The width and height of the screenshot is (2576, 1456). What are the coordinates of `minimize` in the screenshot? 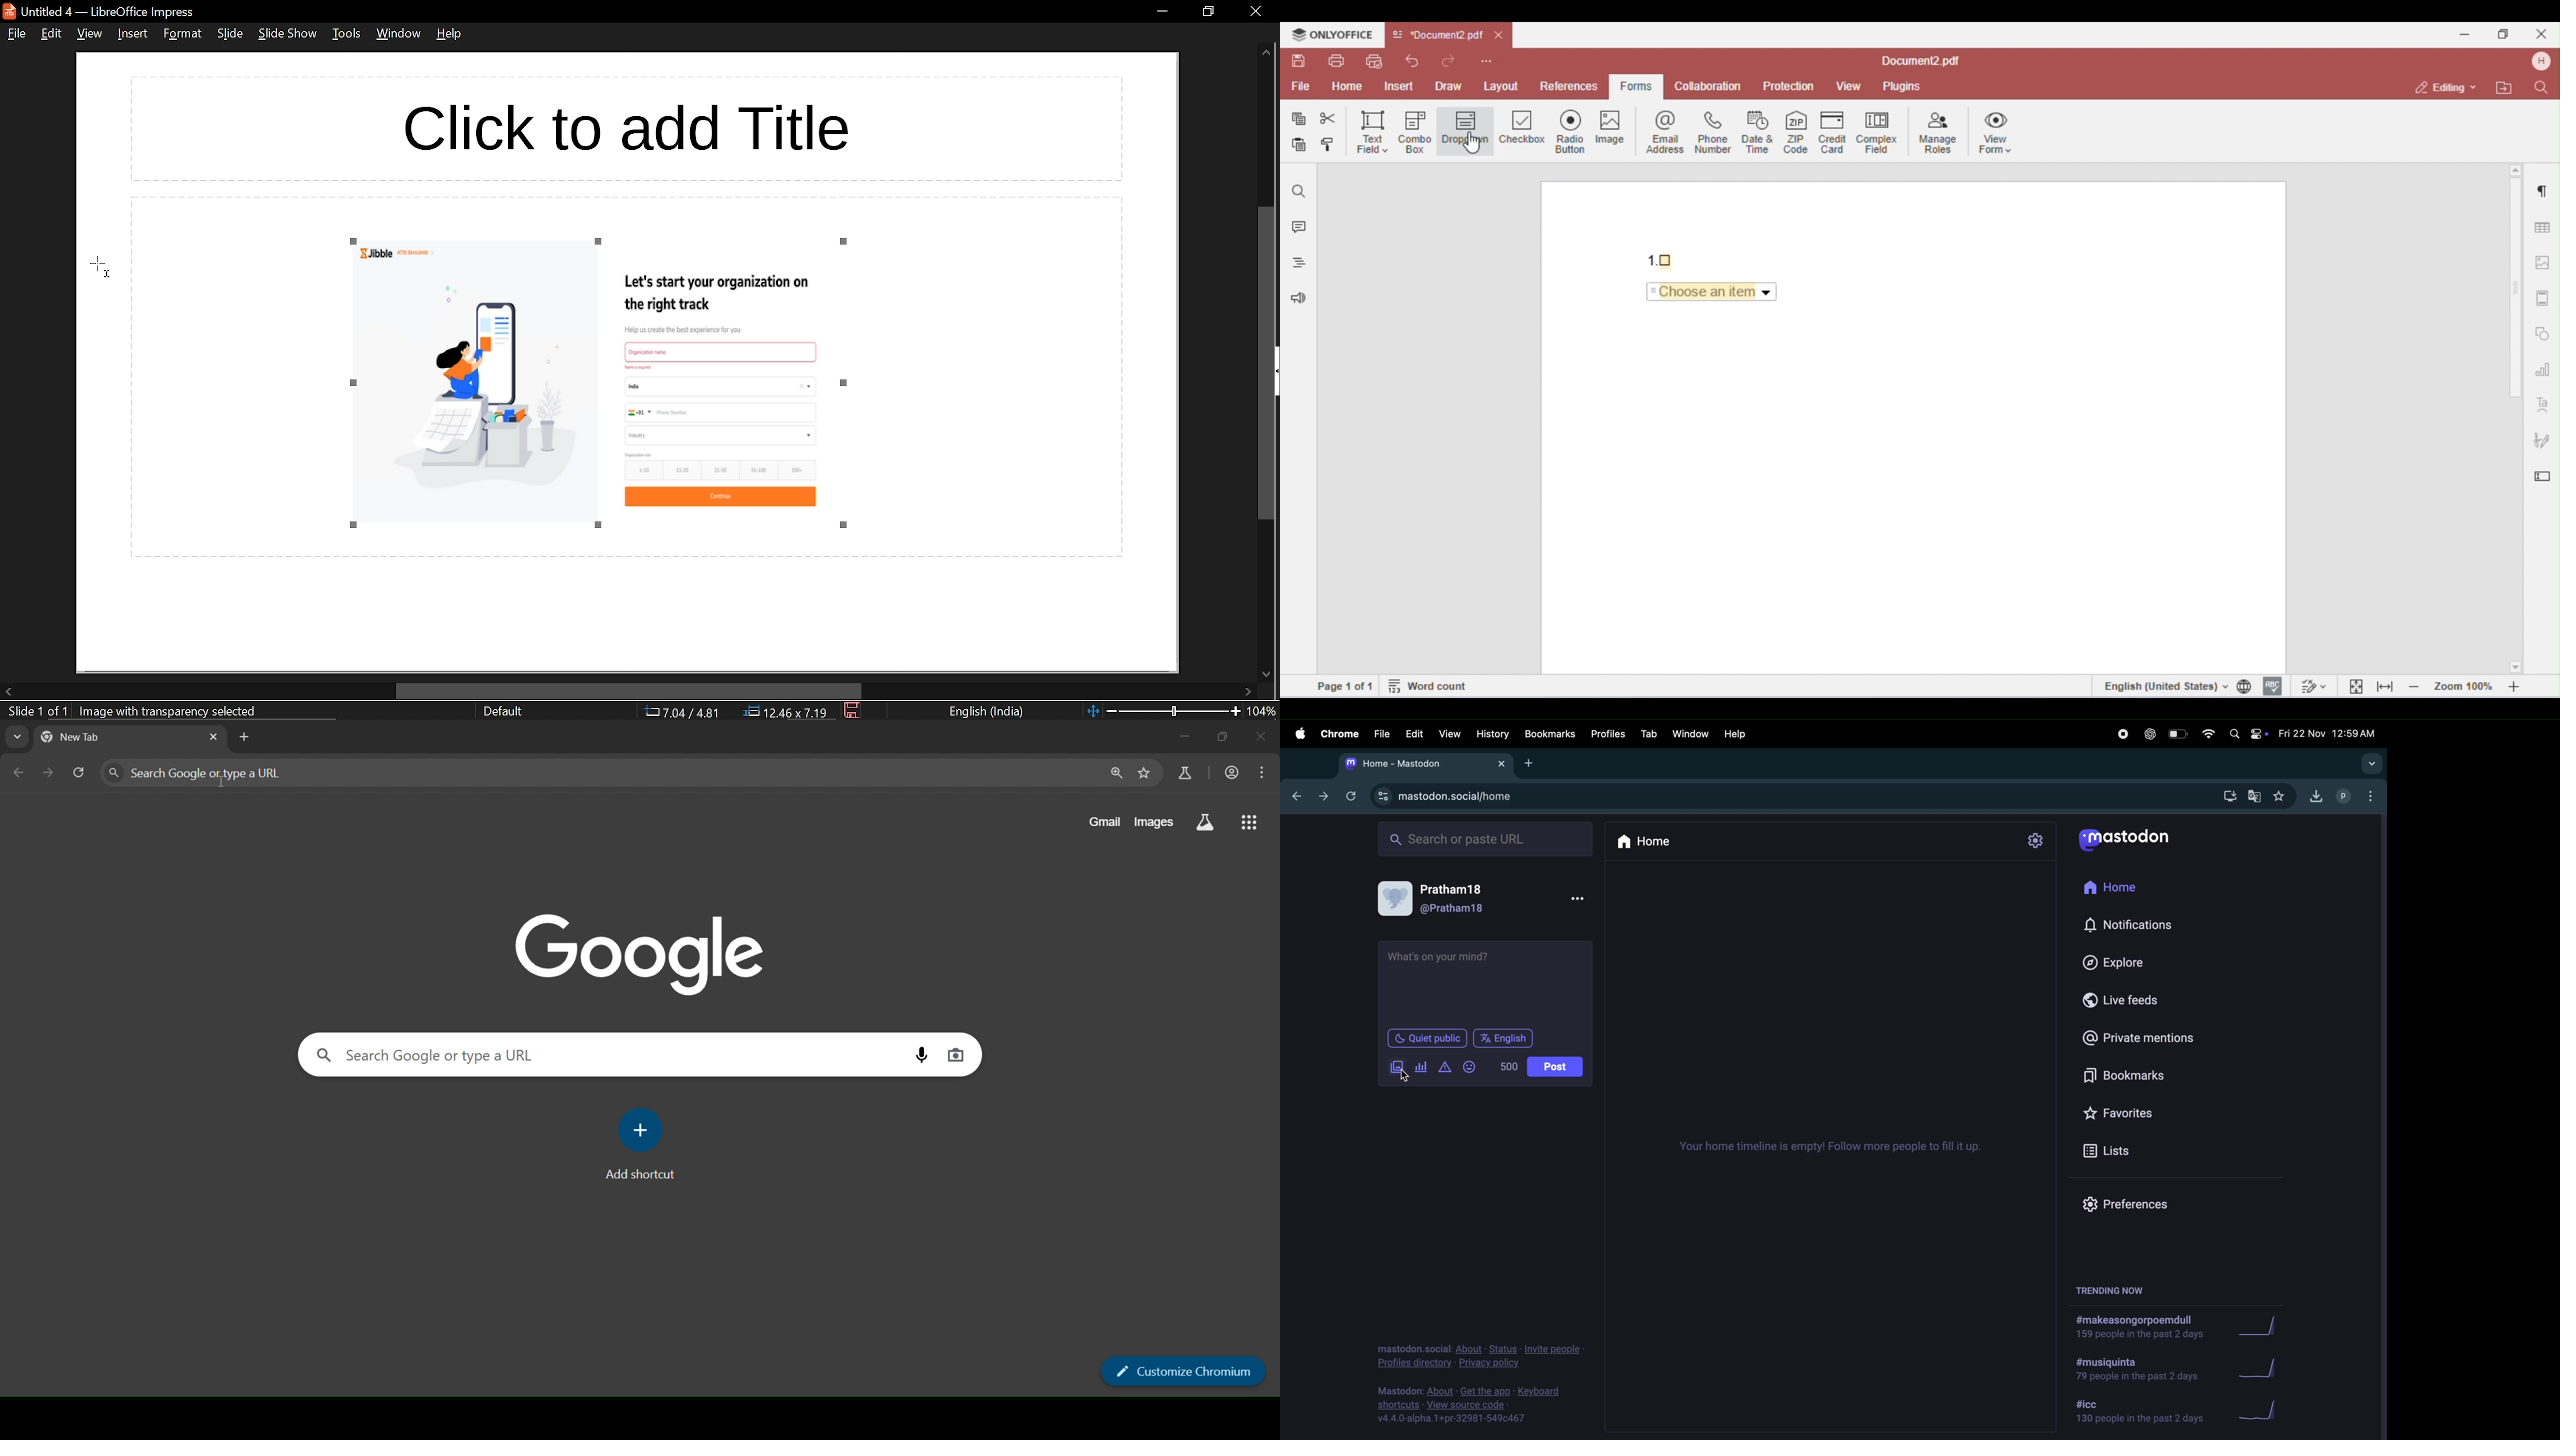 It's located at (1162, 11).